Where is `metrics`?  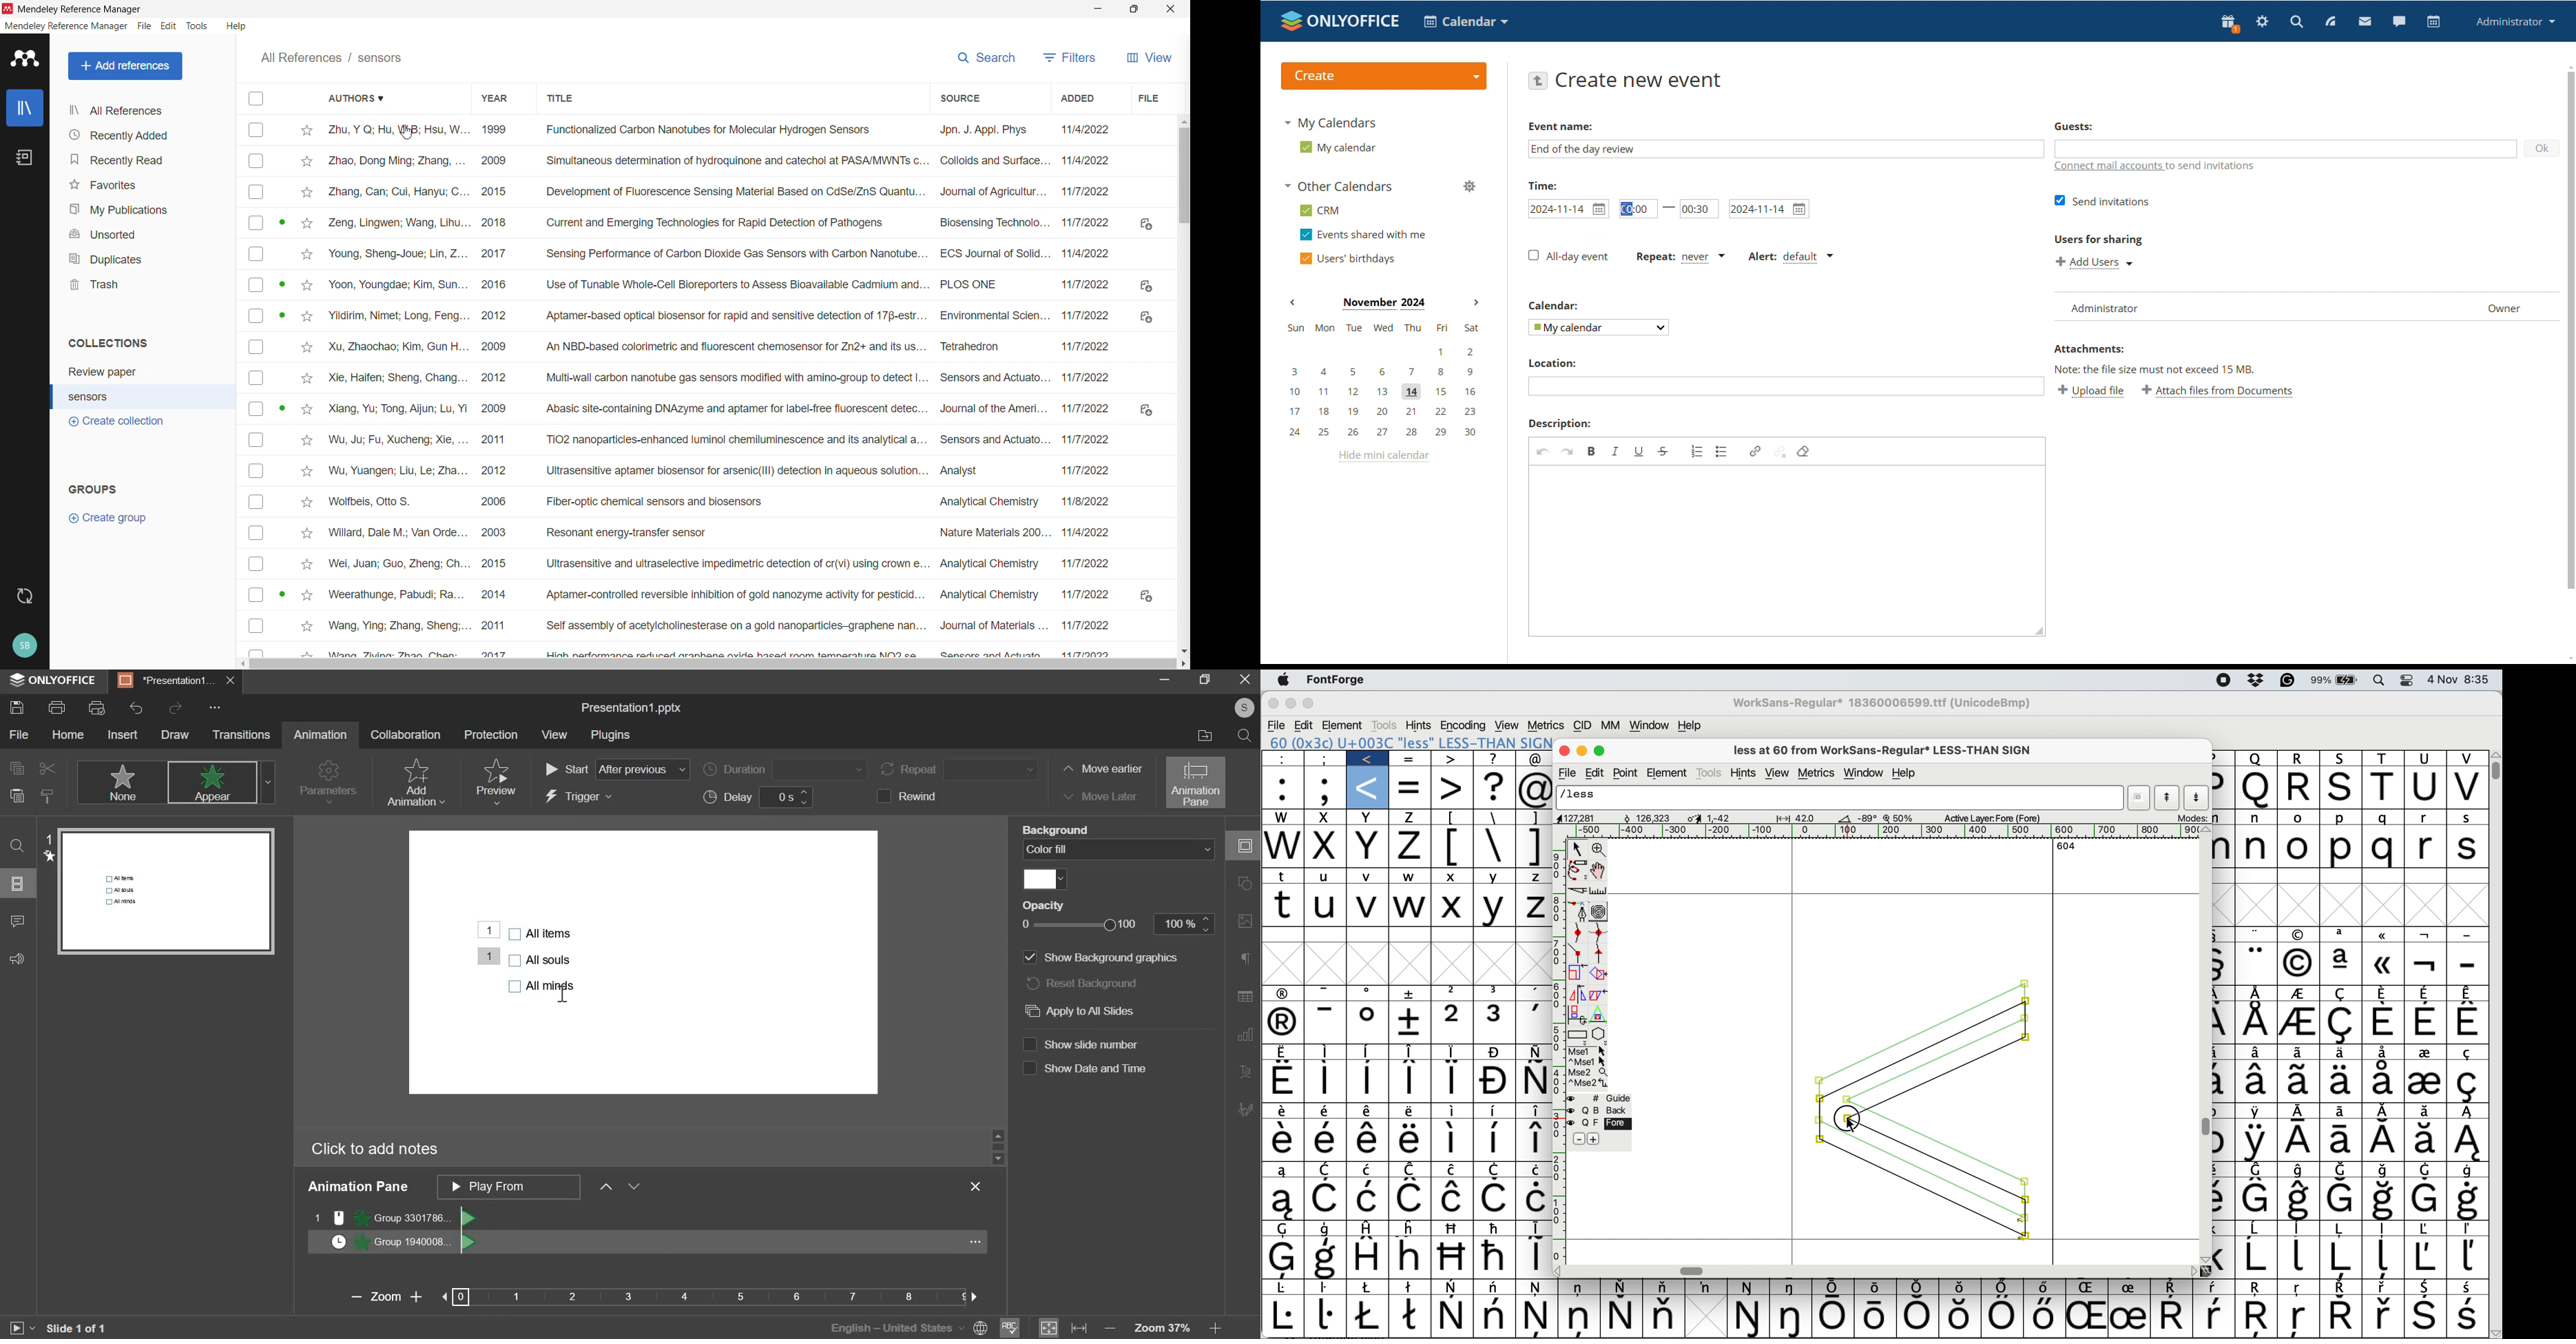 metrics is located at coordinates (1816, 773).